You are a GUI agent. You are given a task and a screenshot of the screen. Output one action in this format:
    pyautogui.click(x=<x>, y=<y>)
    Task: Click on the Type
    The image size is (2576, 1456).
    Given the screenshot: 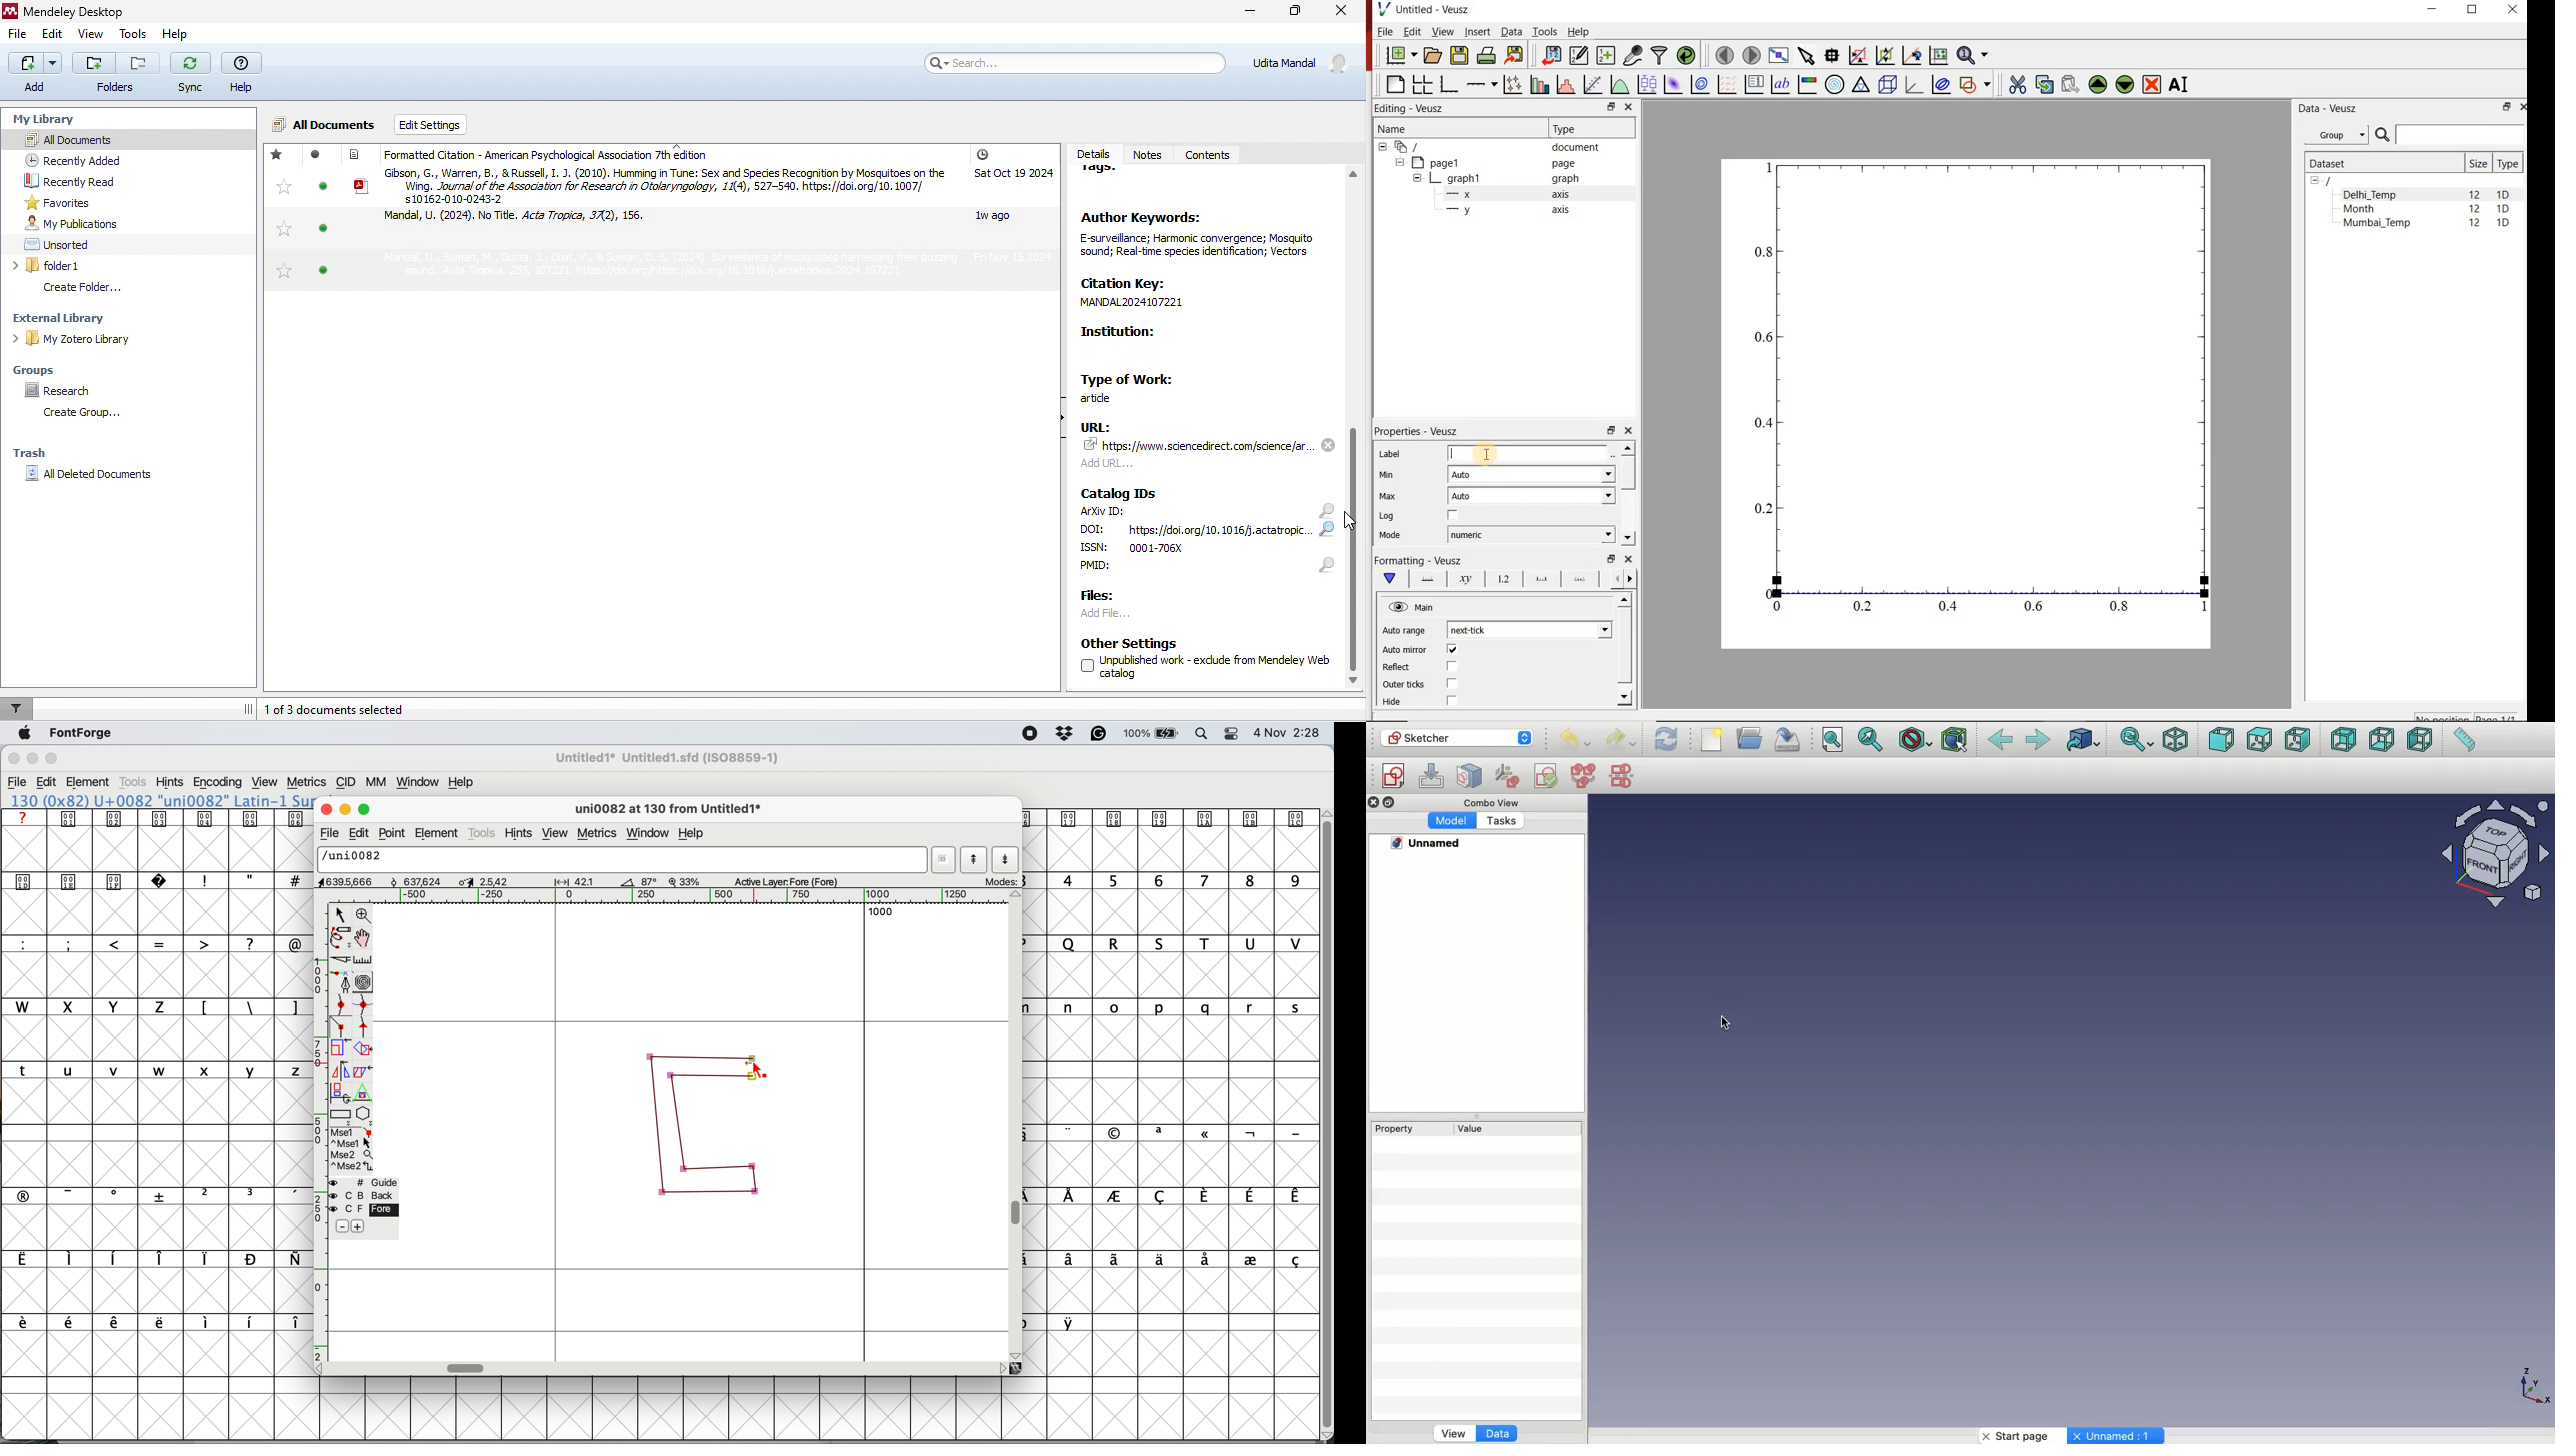 What is the action you would take?
    pyautogui.click(x=1570, y=129)
    